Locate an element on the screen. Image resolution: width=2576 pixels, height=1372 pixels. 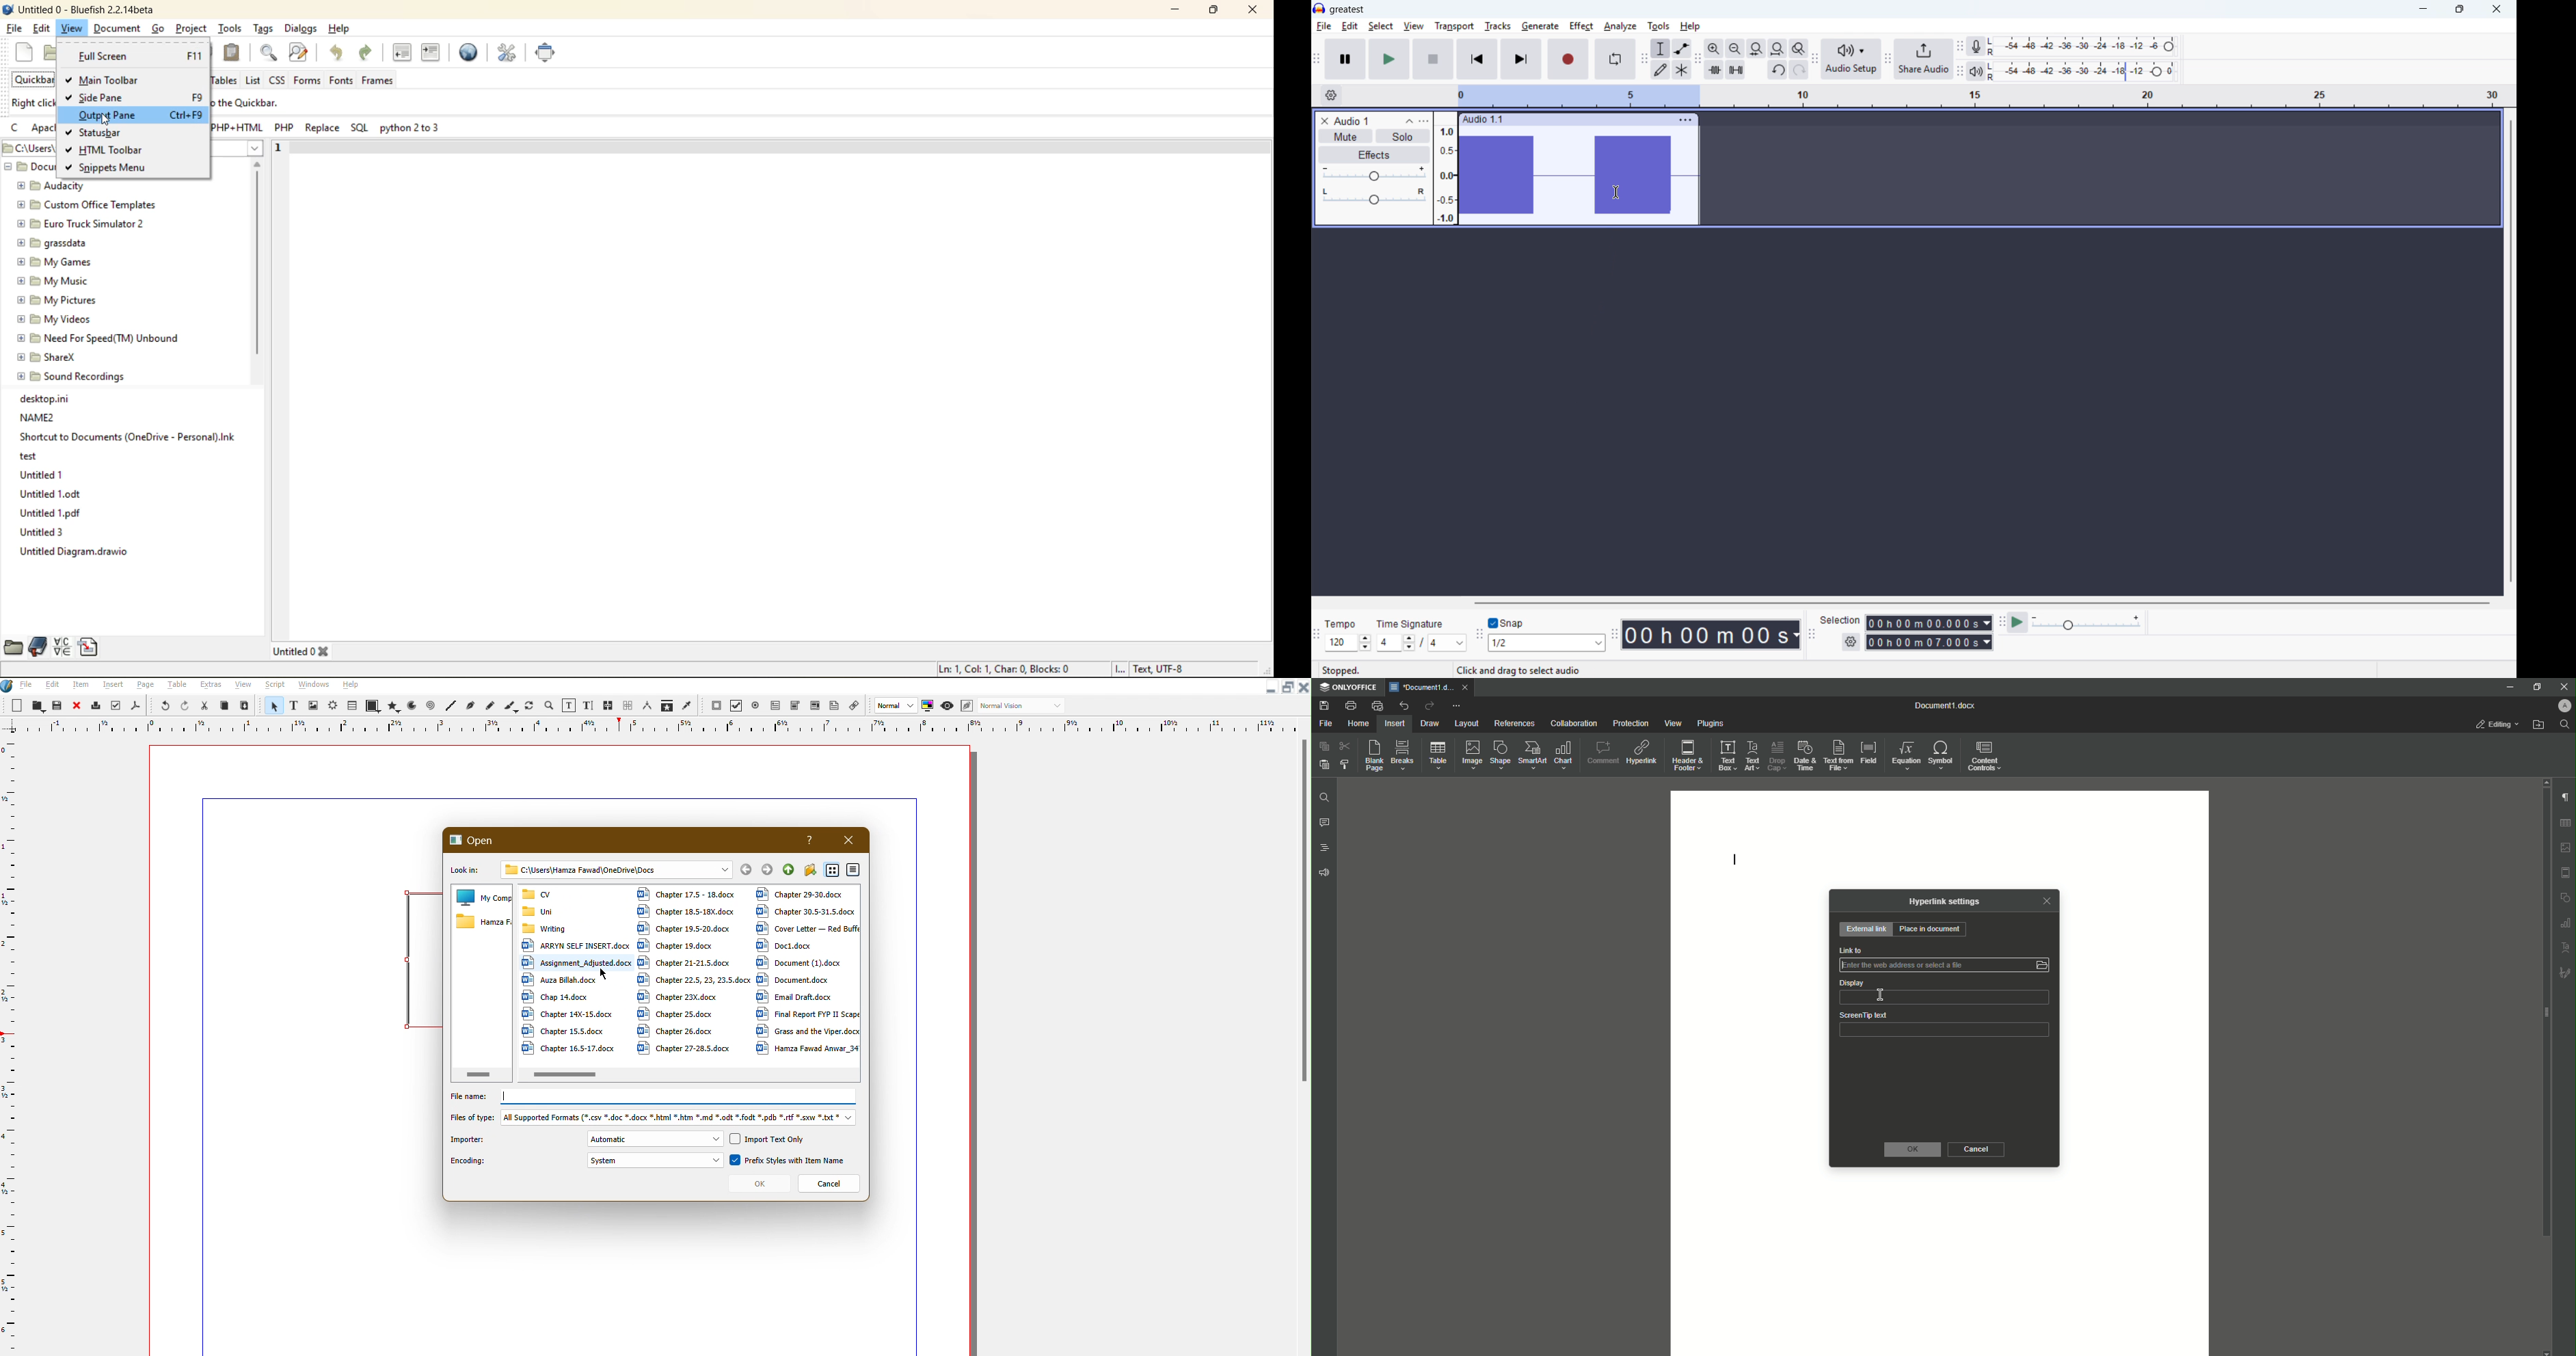
SmartArt is located at coordinates (1534, 755).